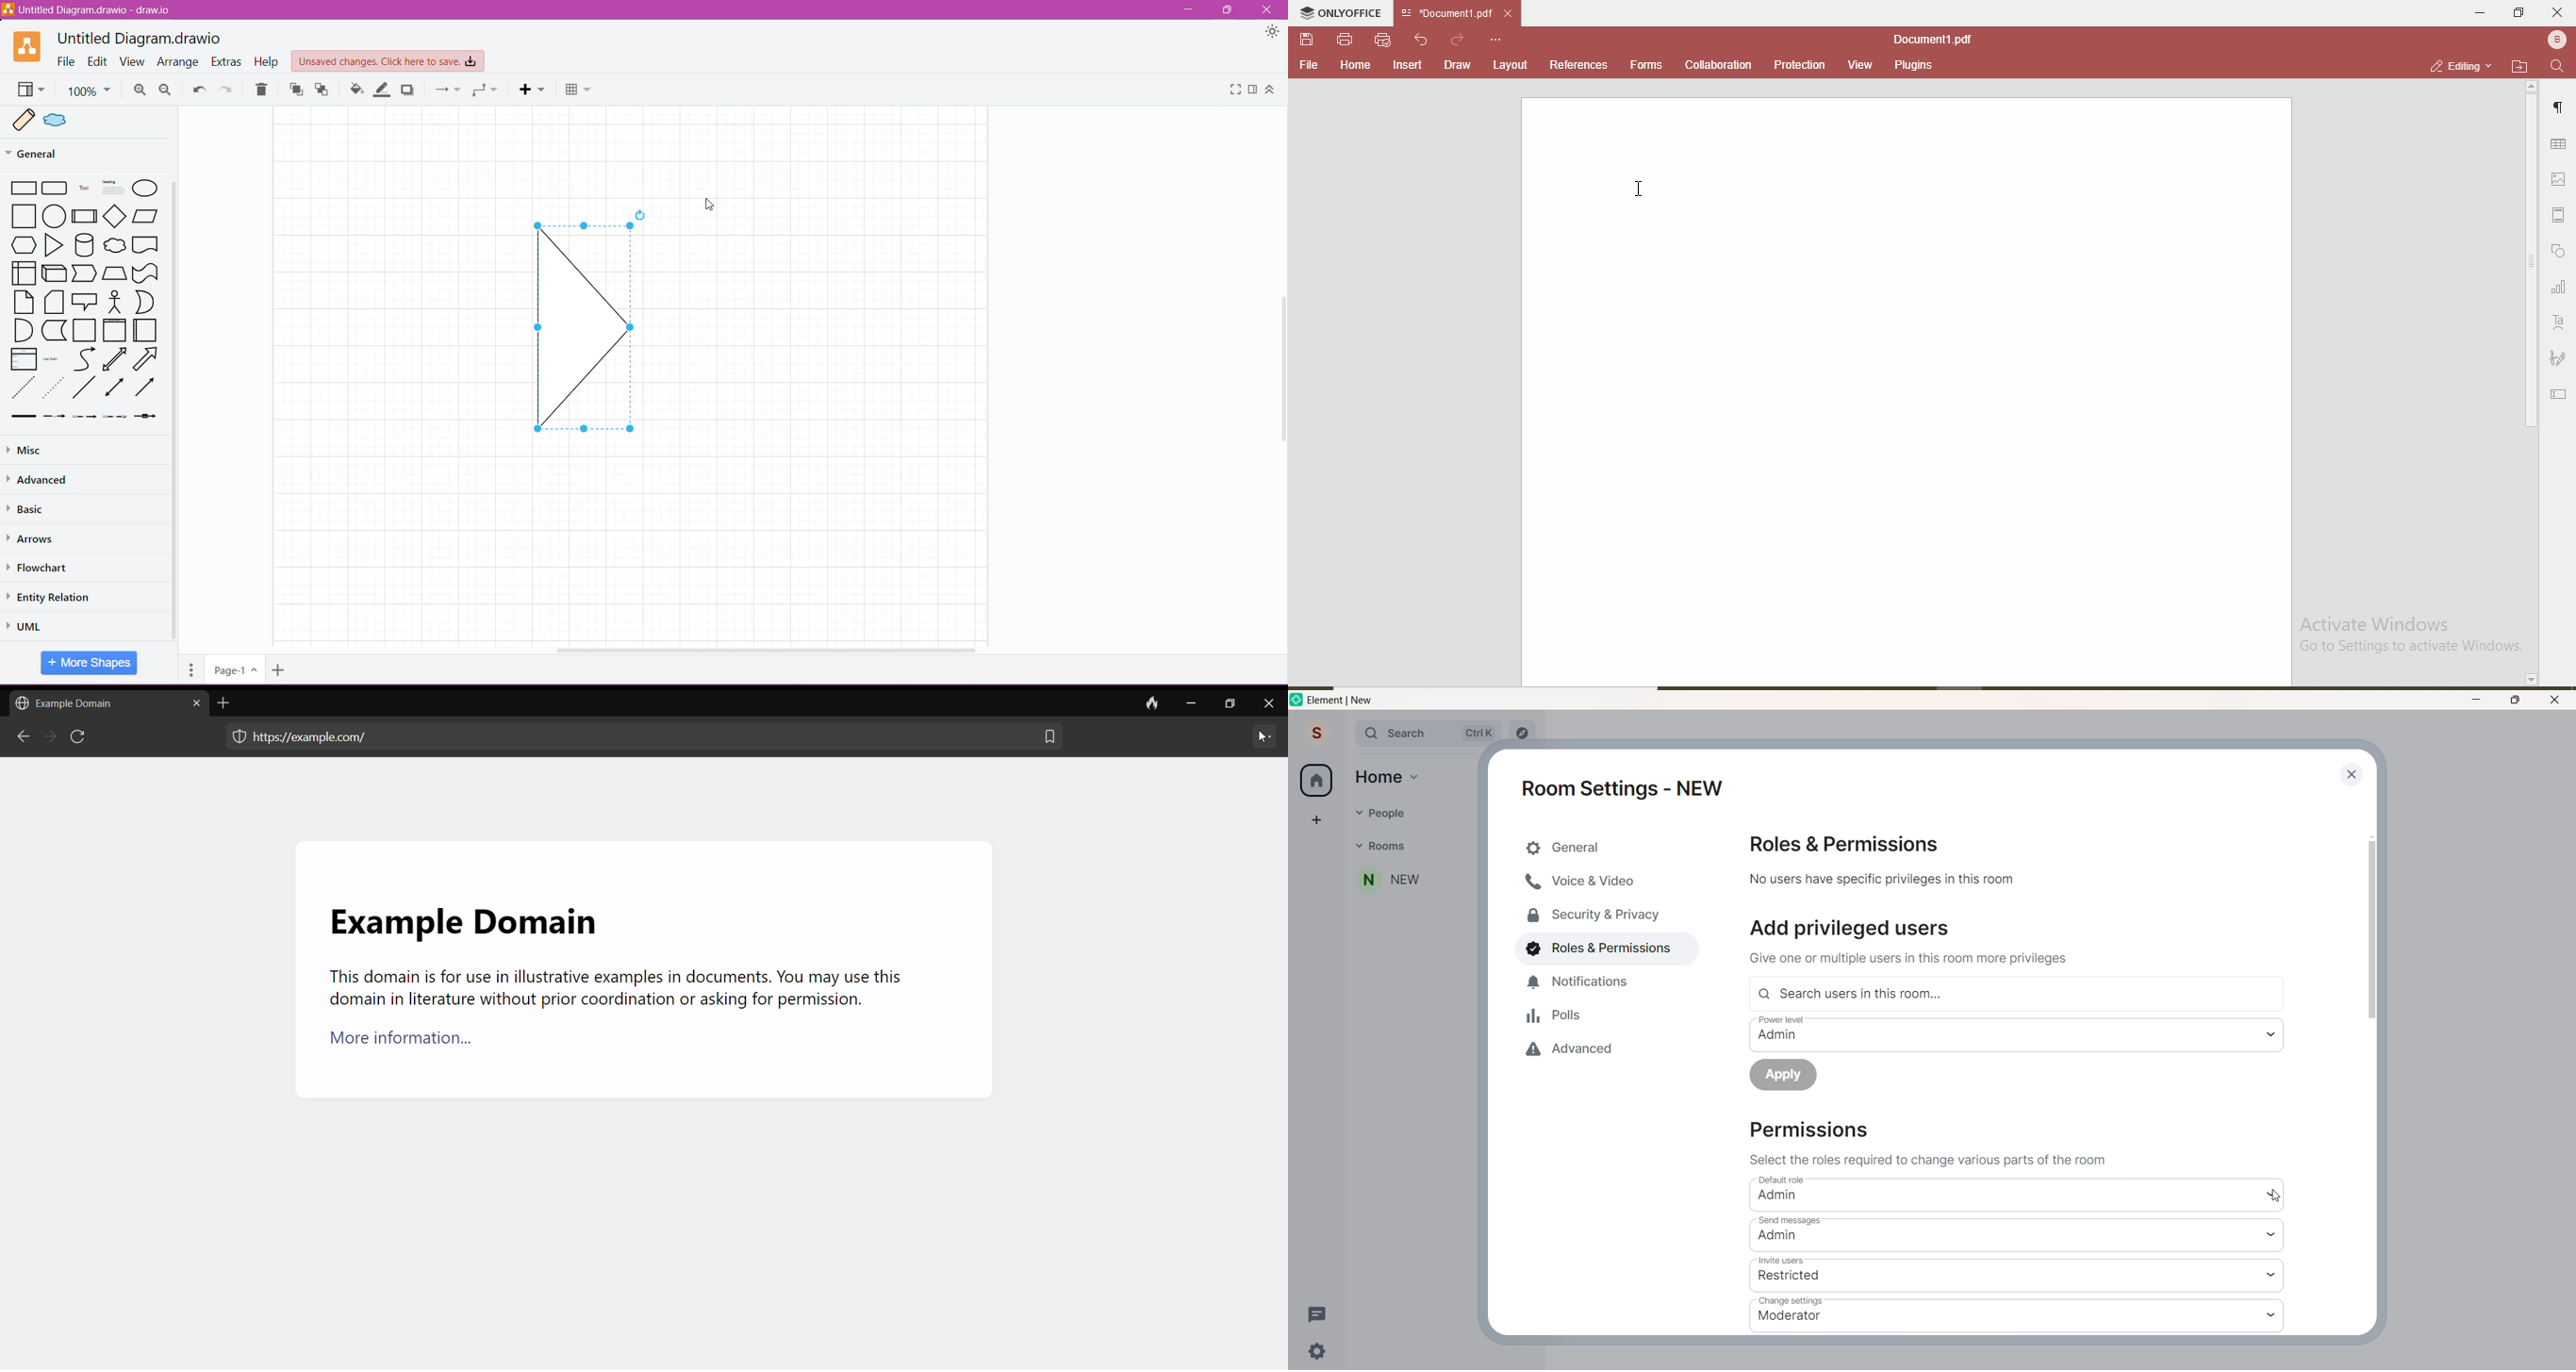 This screenshot has width=2576, height=1372. Describe the element at coordinates (58, 153) in the screenshot. I see `General` at that location.